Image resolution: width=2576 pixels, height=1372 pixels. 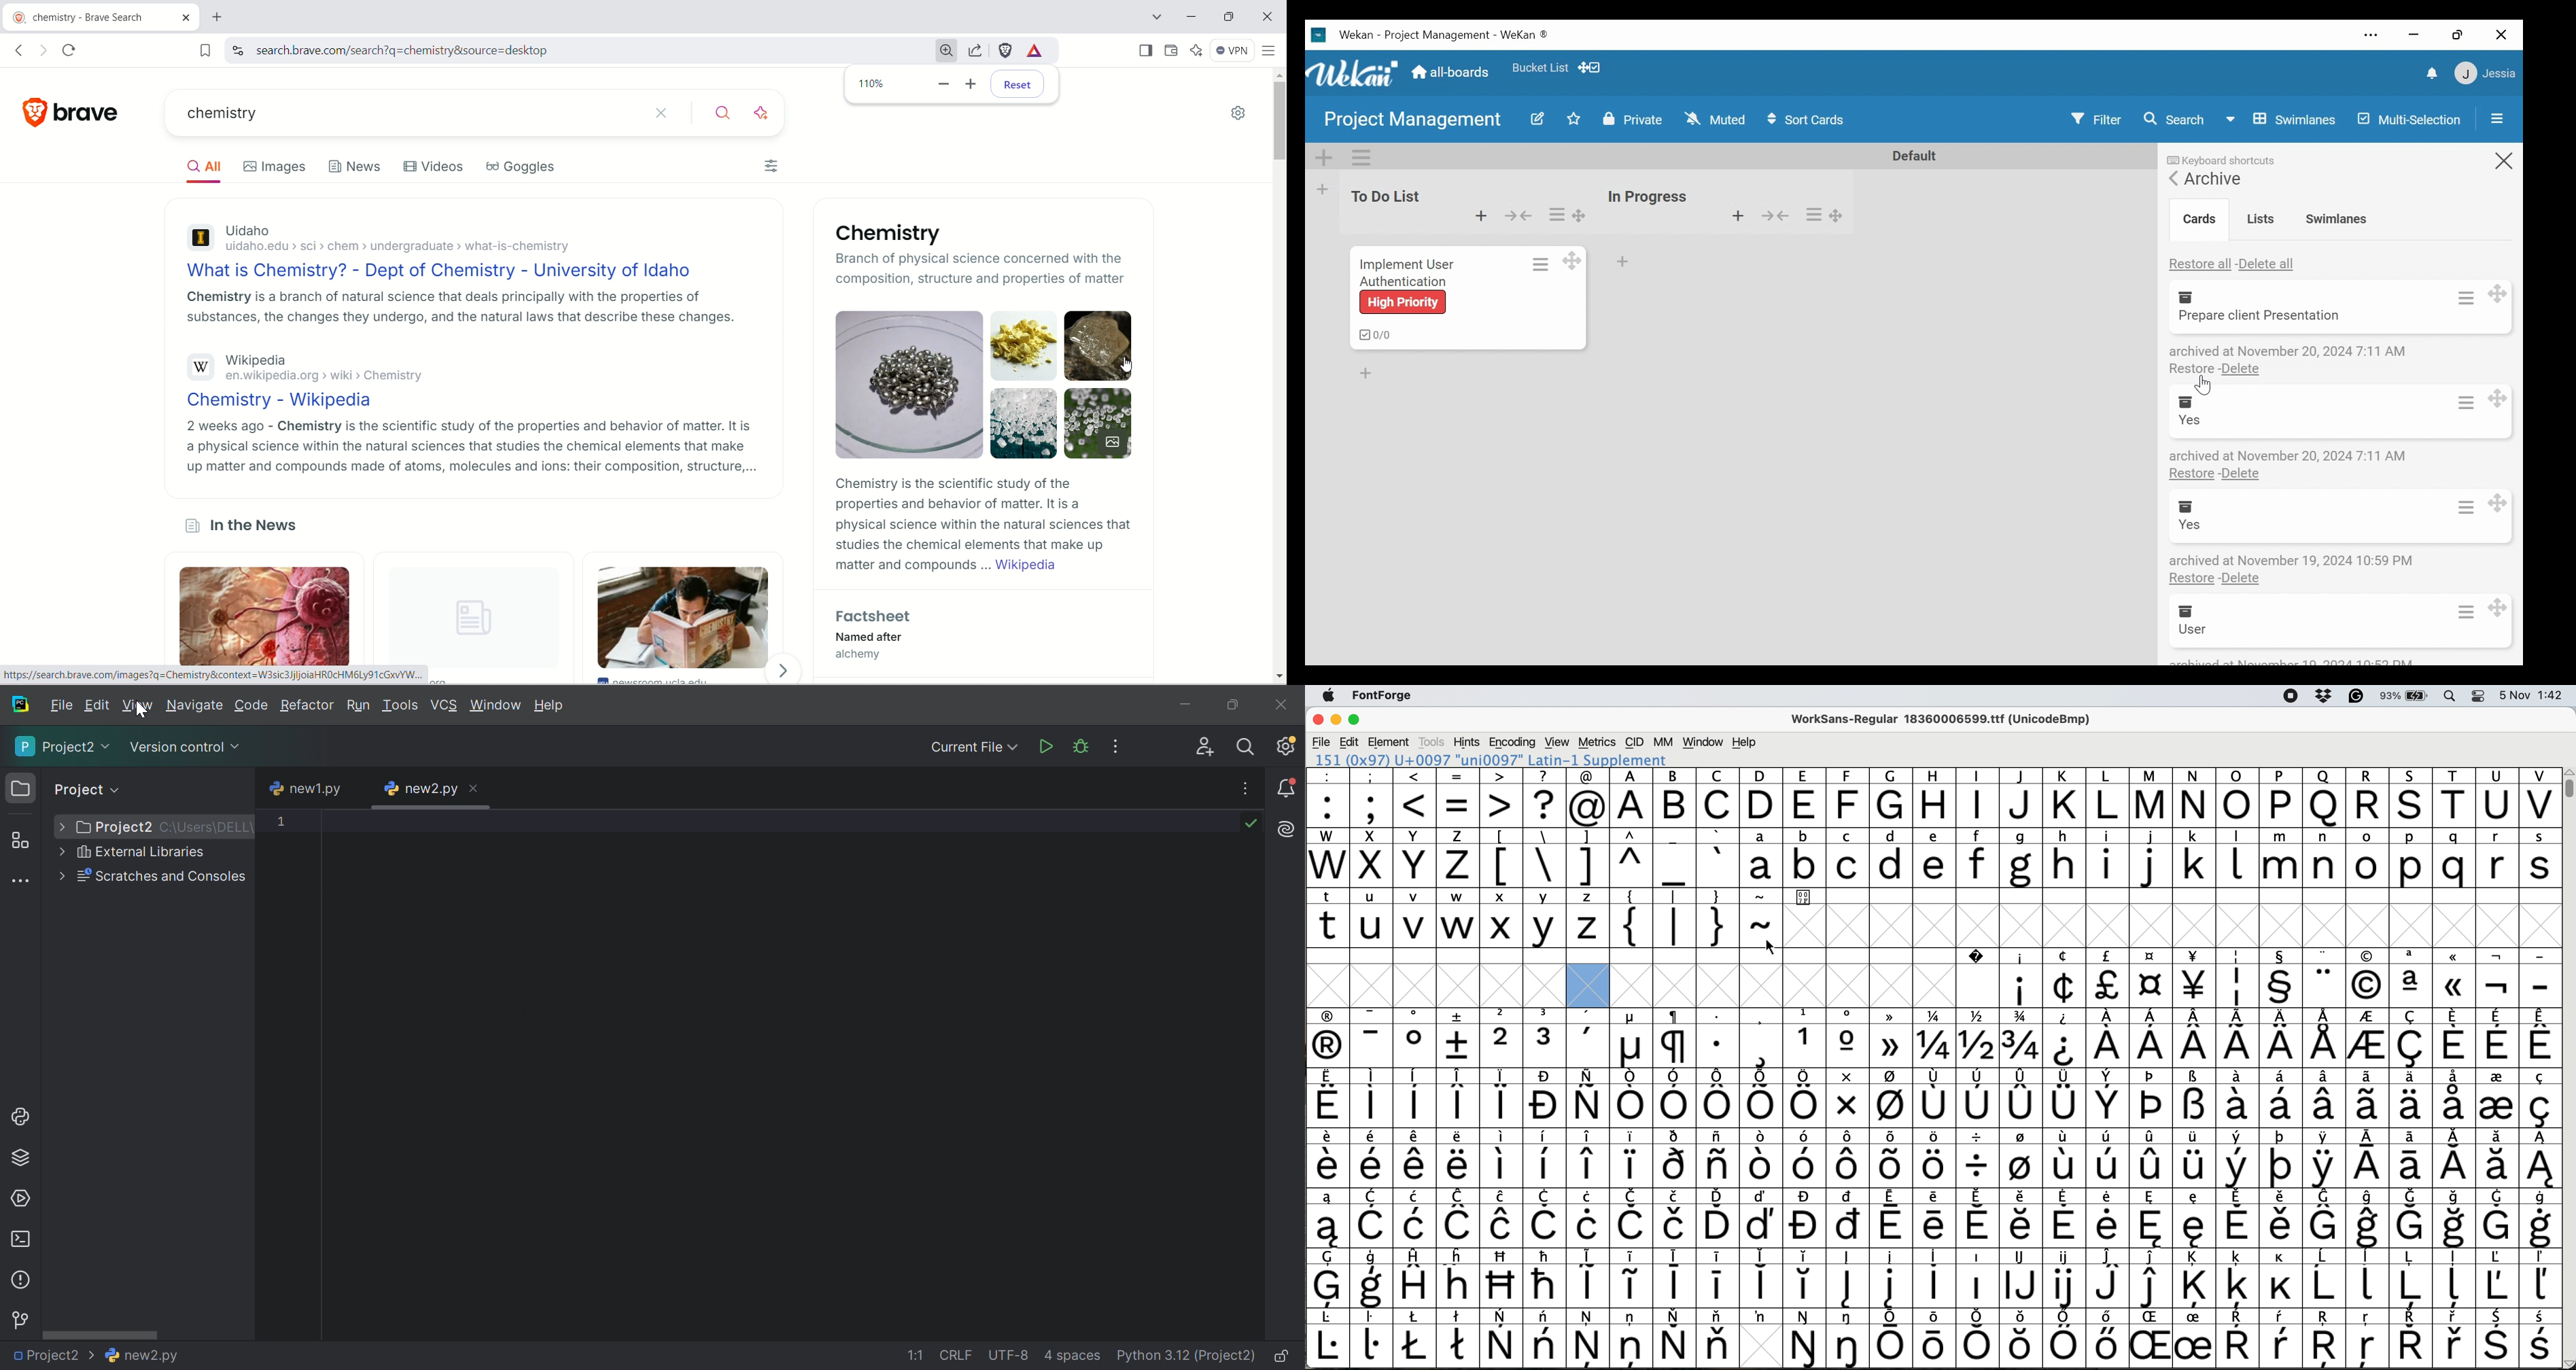 What do you see at coordinates (1415, 798) in the screenshot?
I see `<` at bounding box center [1415, 798].